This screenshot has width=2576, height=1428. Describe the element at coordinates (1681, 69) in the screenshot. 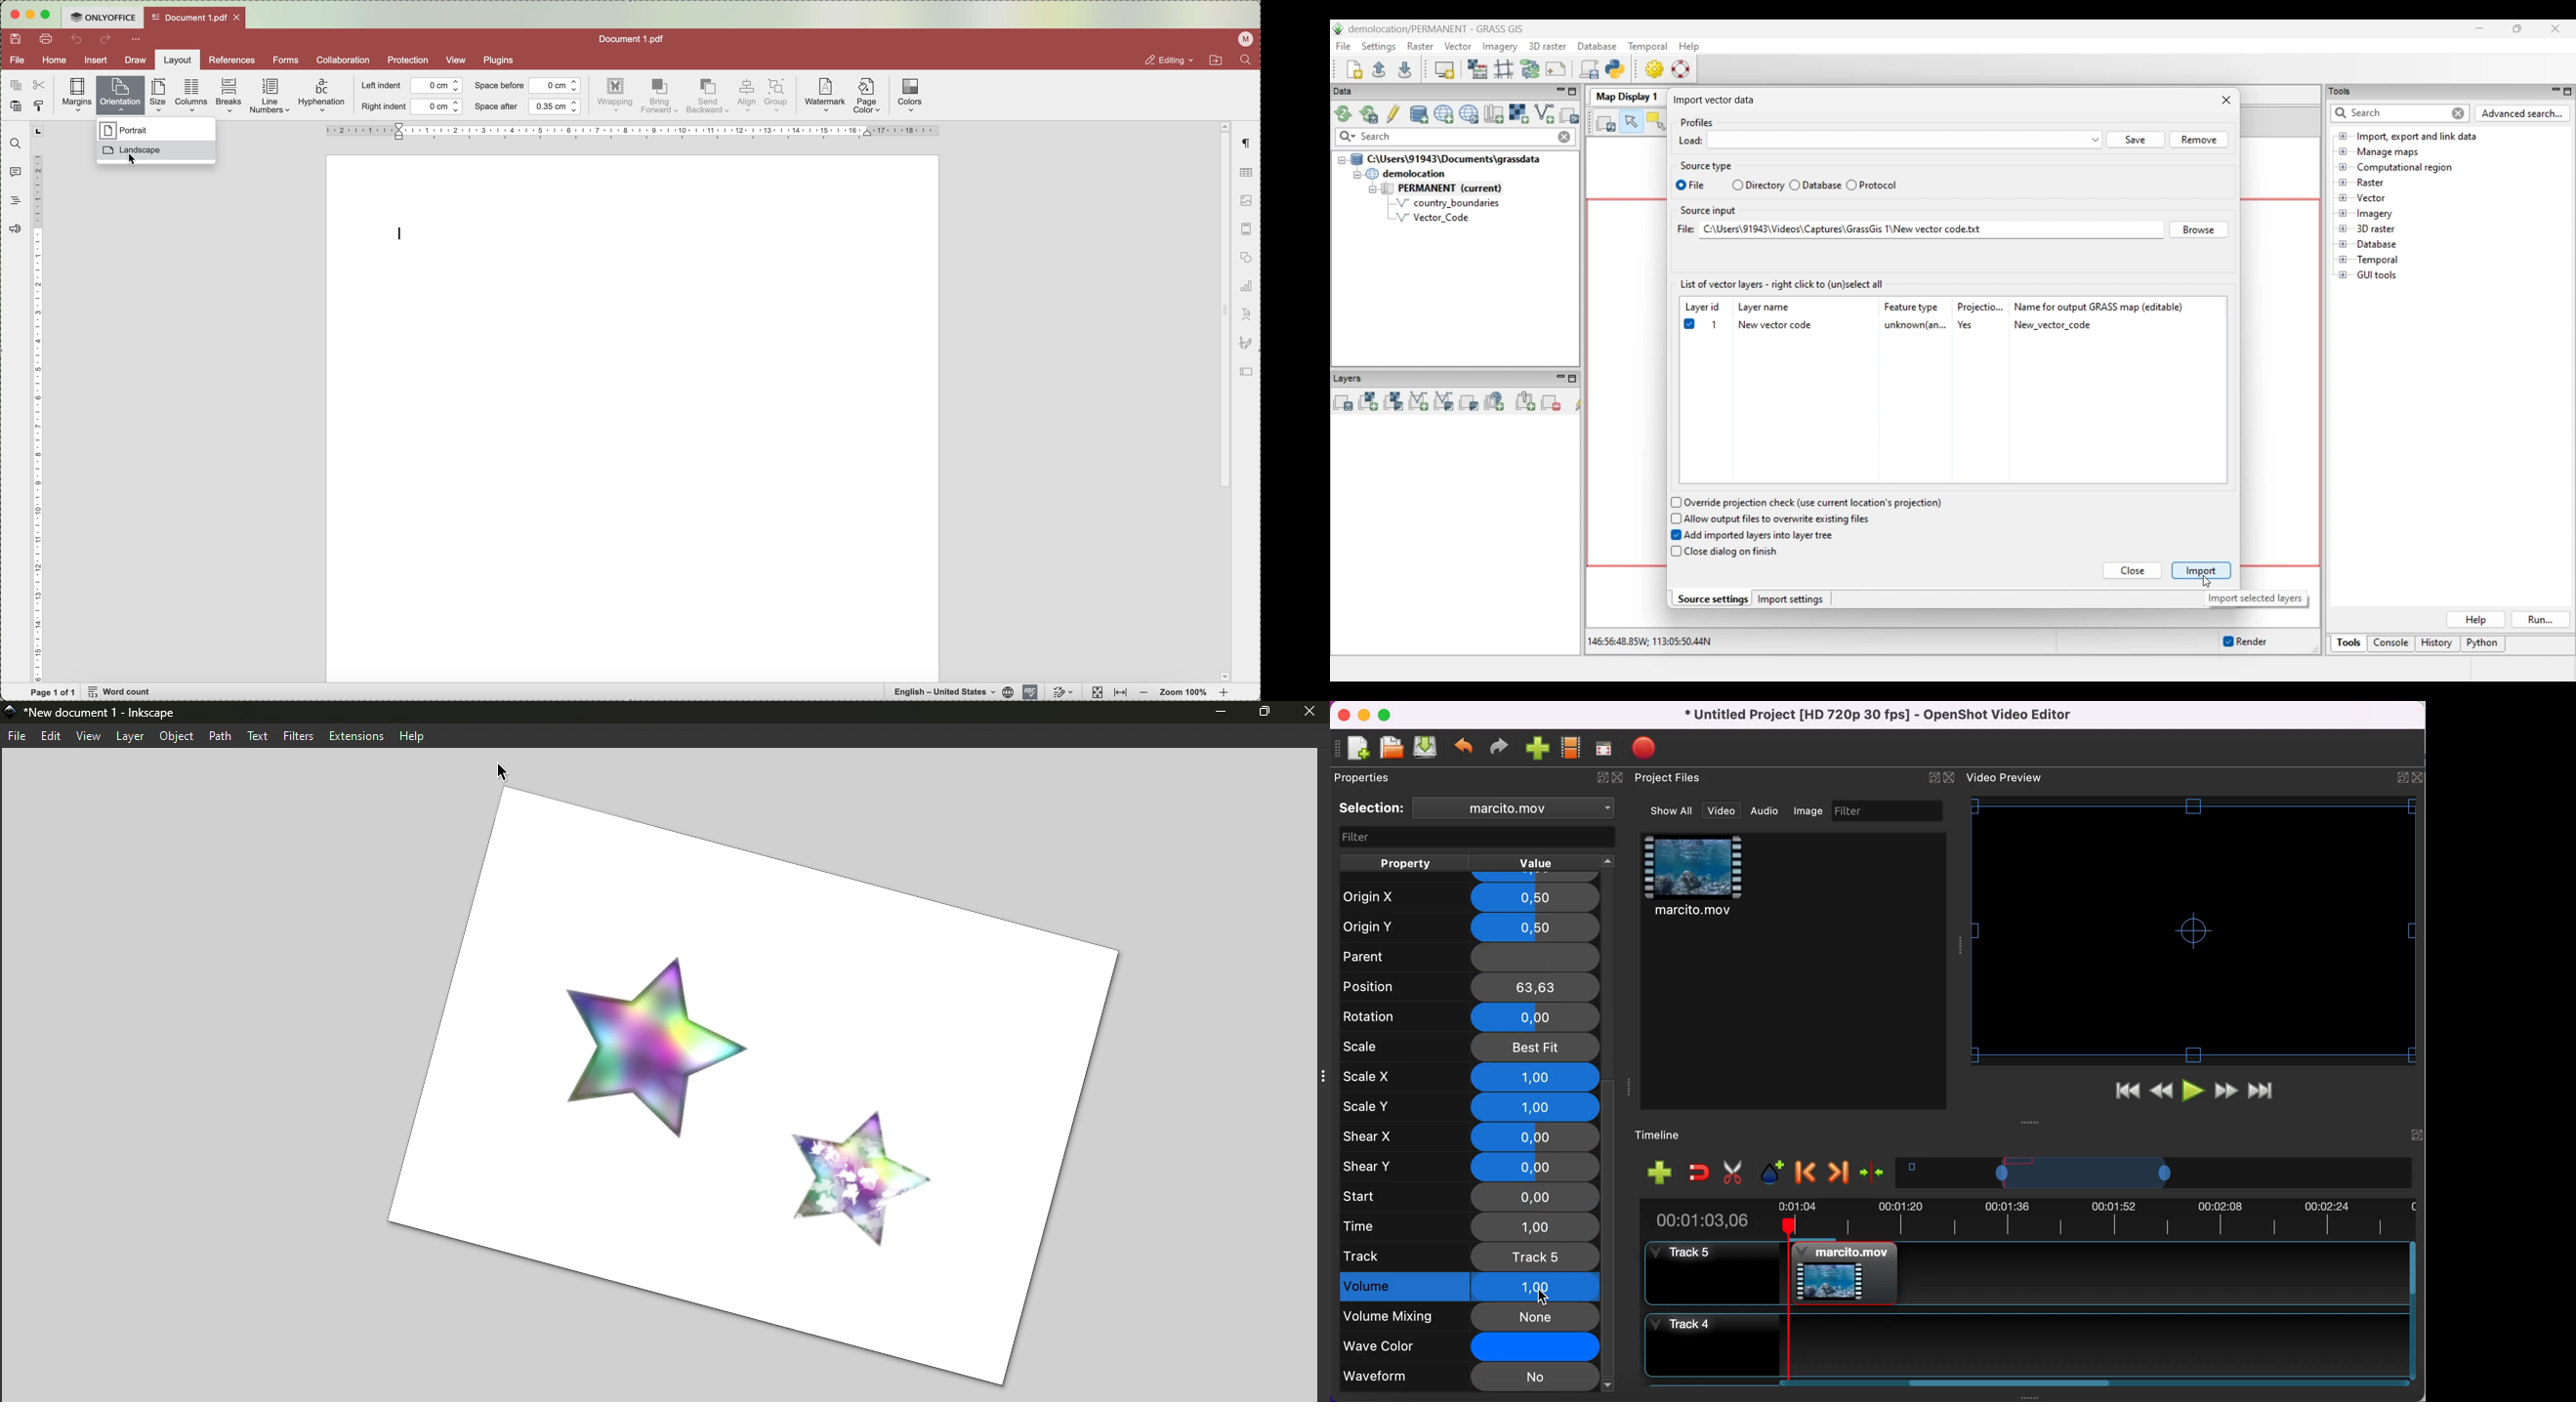

I see `GRASS manual` at that location.